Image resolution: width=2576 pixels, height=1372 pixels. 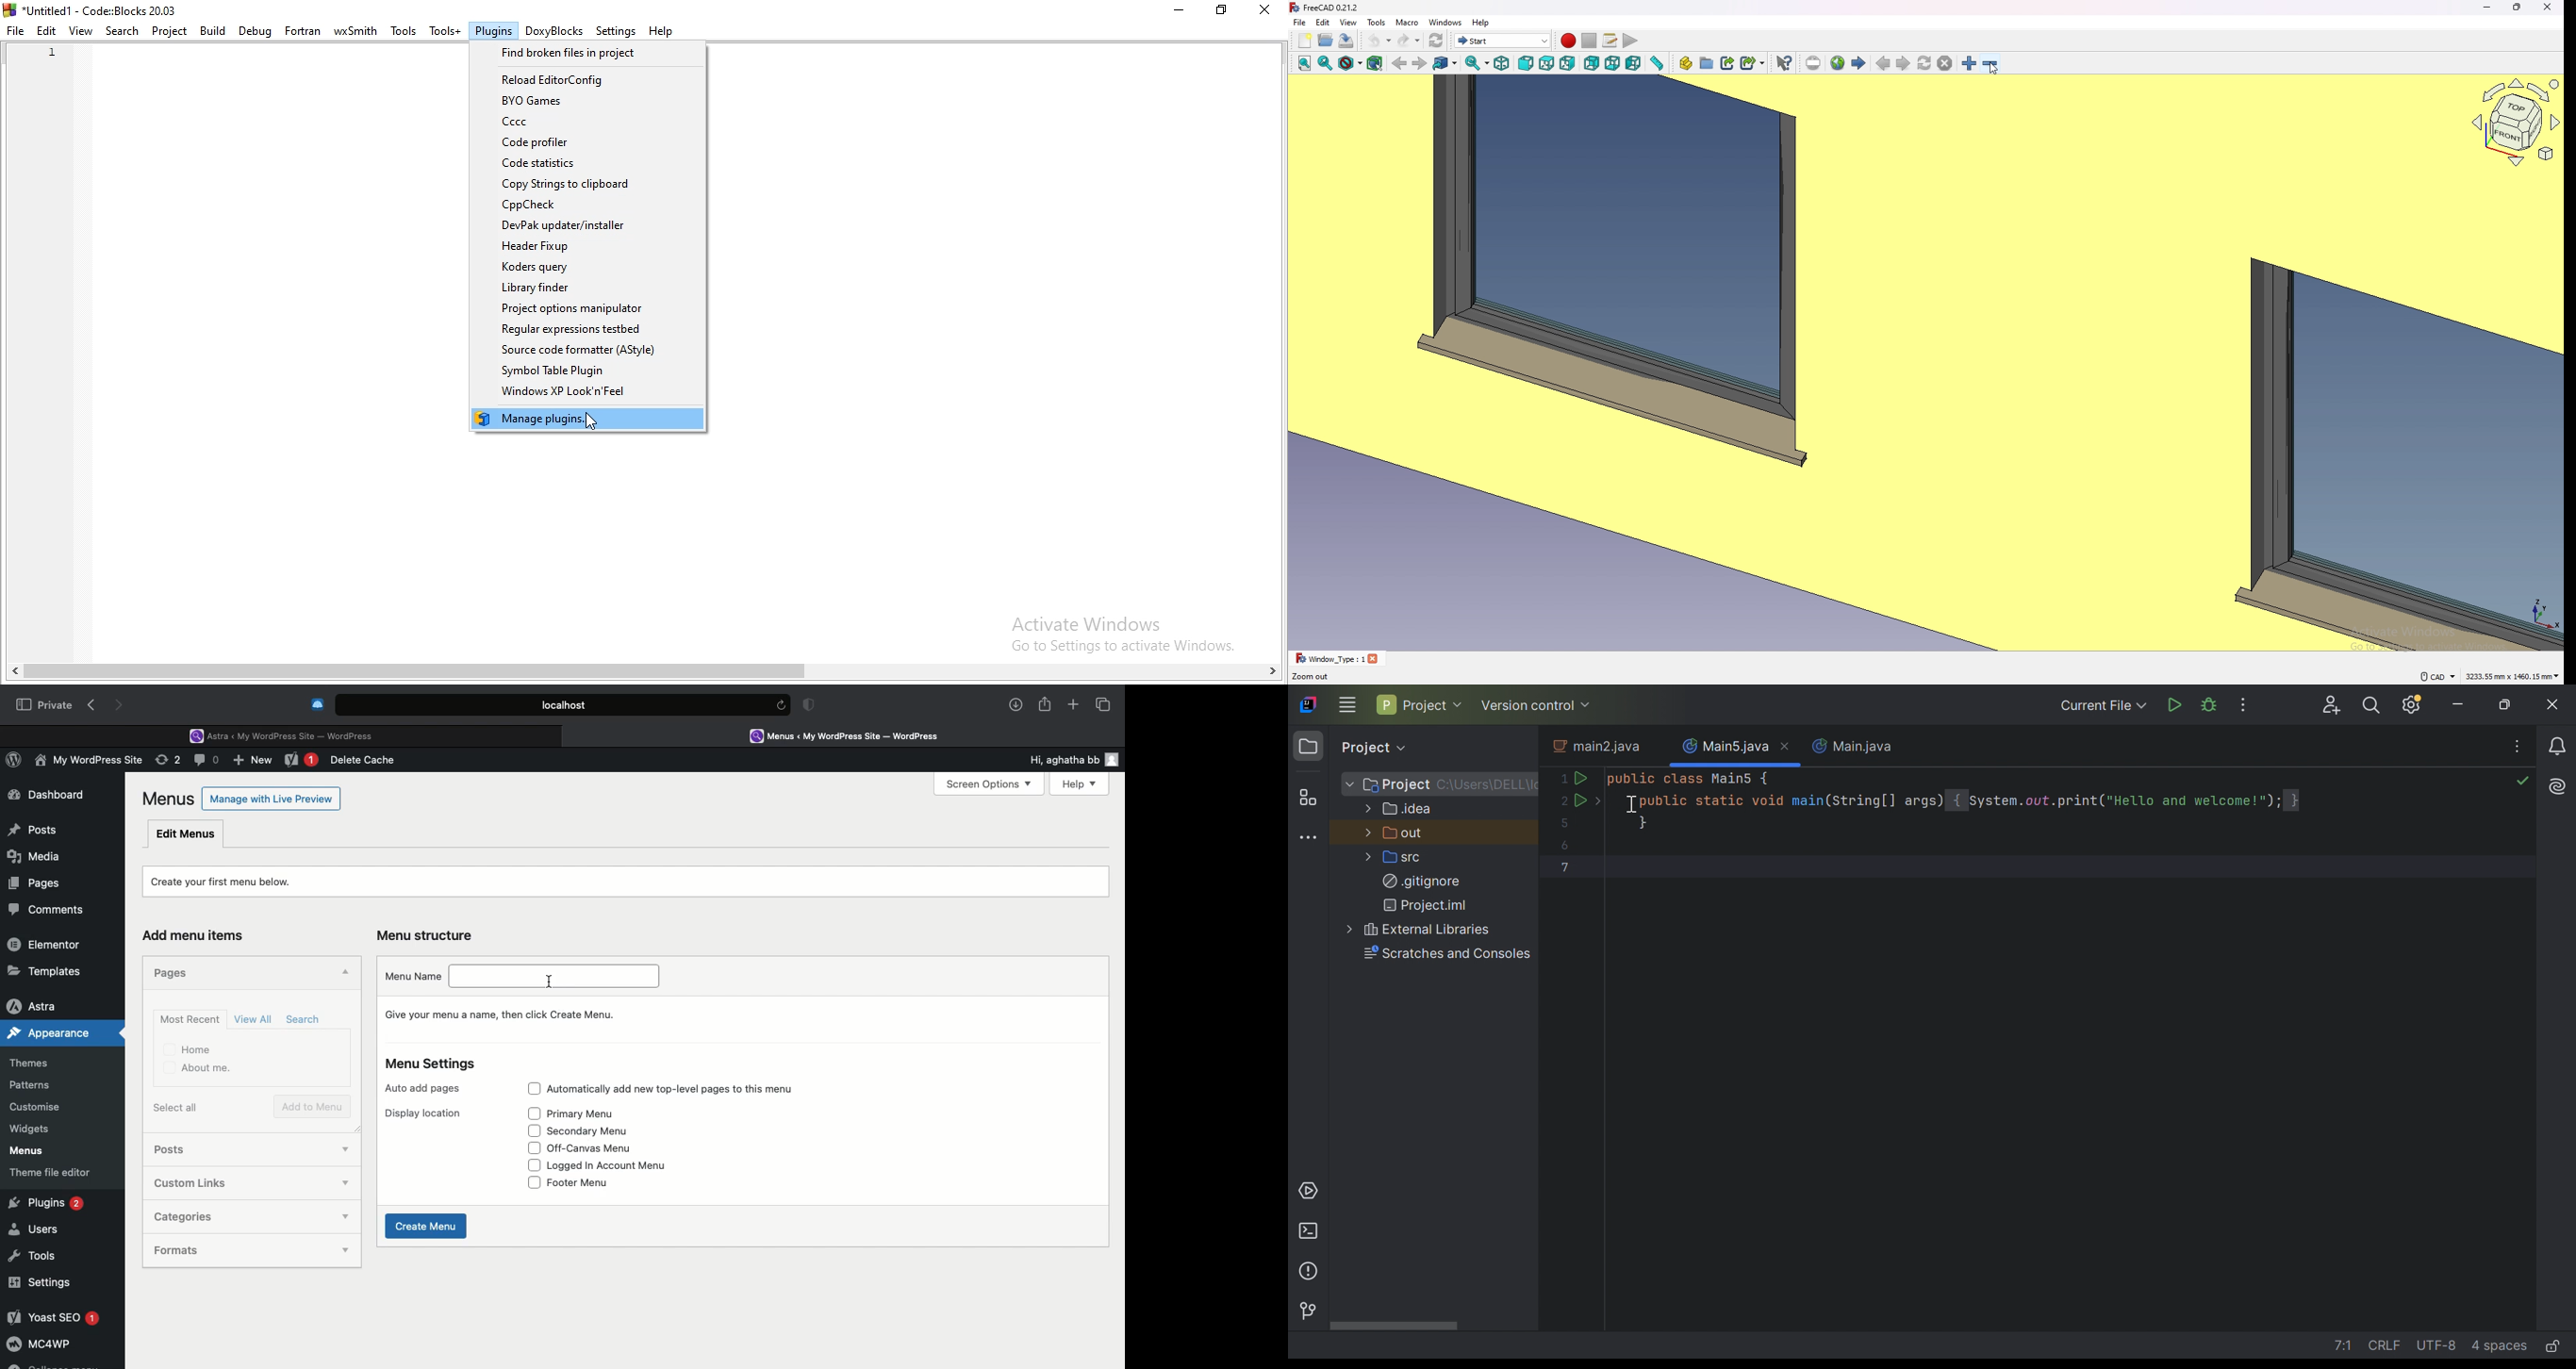 What do you see at coordinates (1656, 63) in the screenshot?
I see `measure distance` at bounding box center [1656, 63].